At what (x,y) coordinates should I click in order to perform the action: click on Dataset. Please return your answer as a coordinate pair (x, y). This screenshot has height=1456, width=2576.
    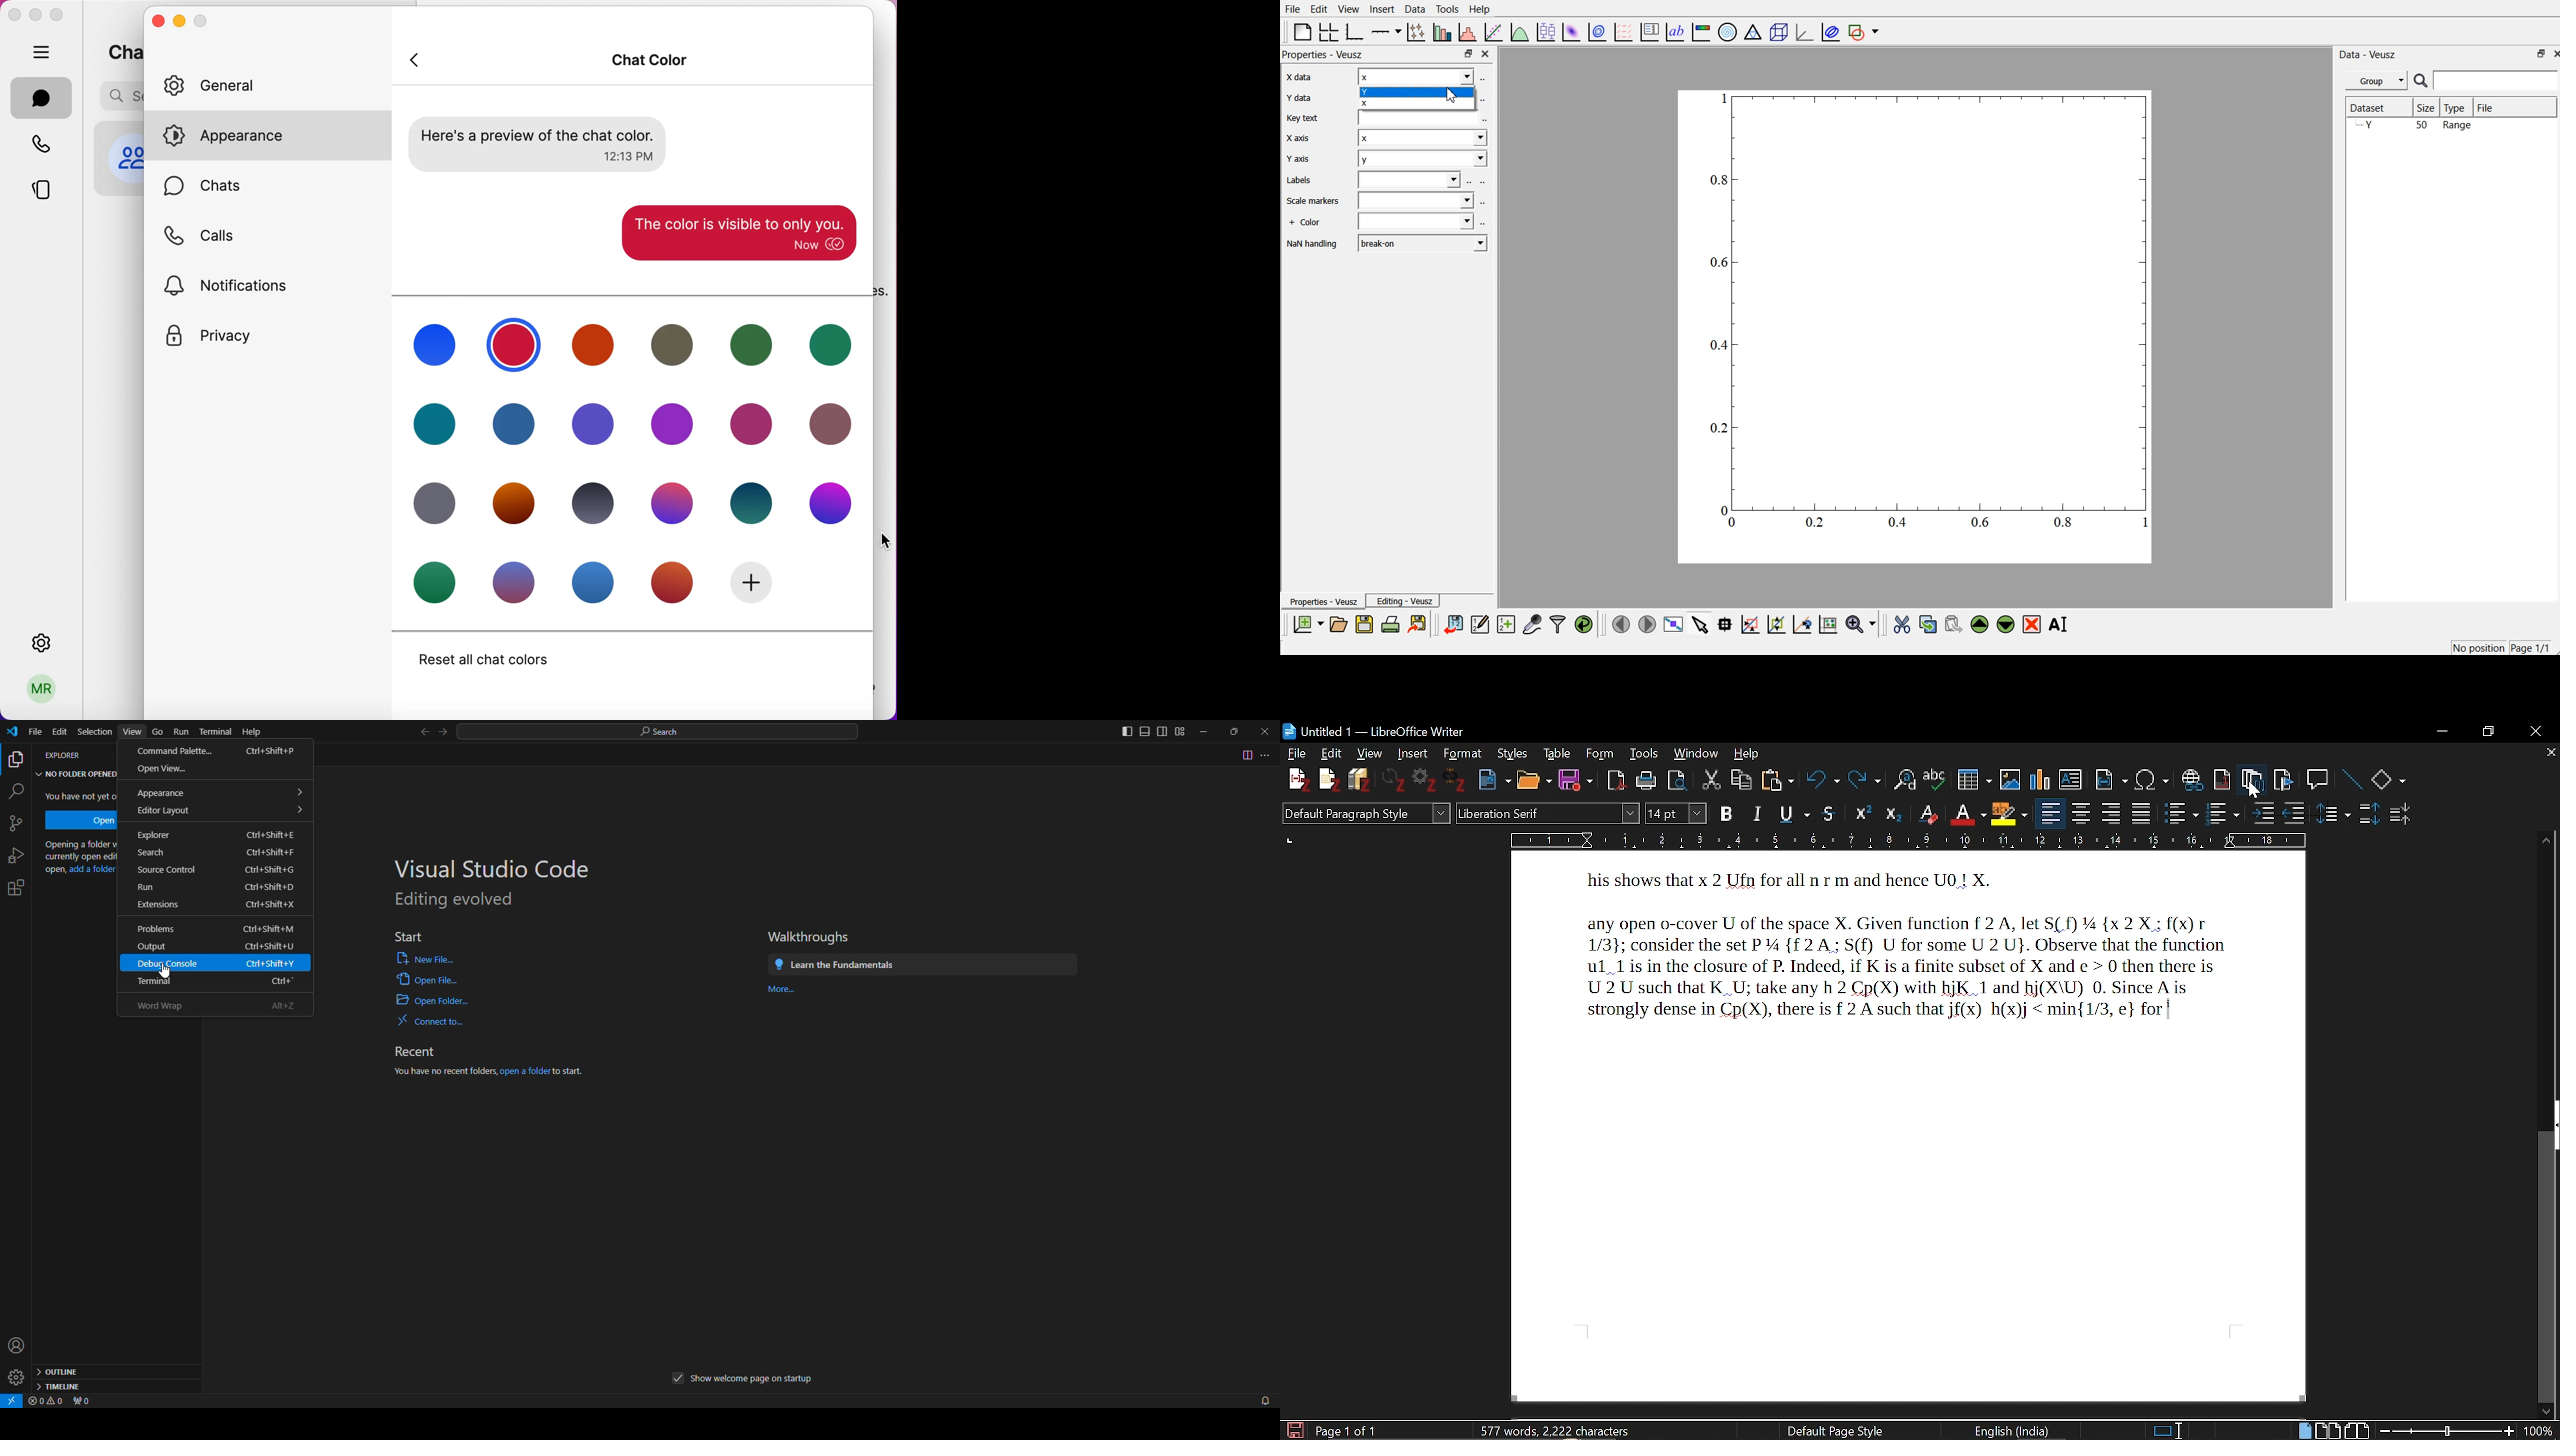
    Looking at the image, I should click on (2372, 105).